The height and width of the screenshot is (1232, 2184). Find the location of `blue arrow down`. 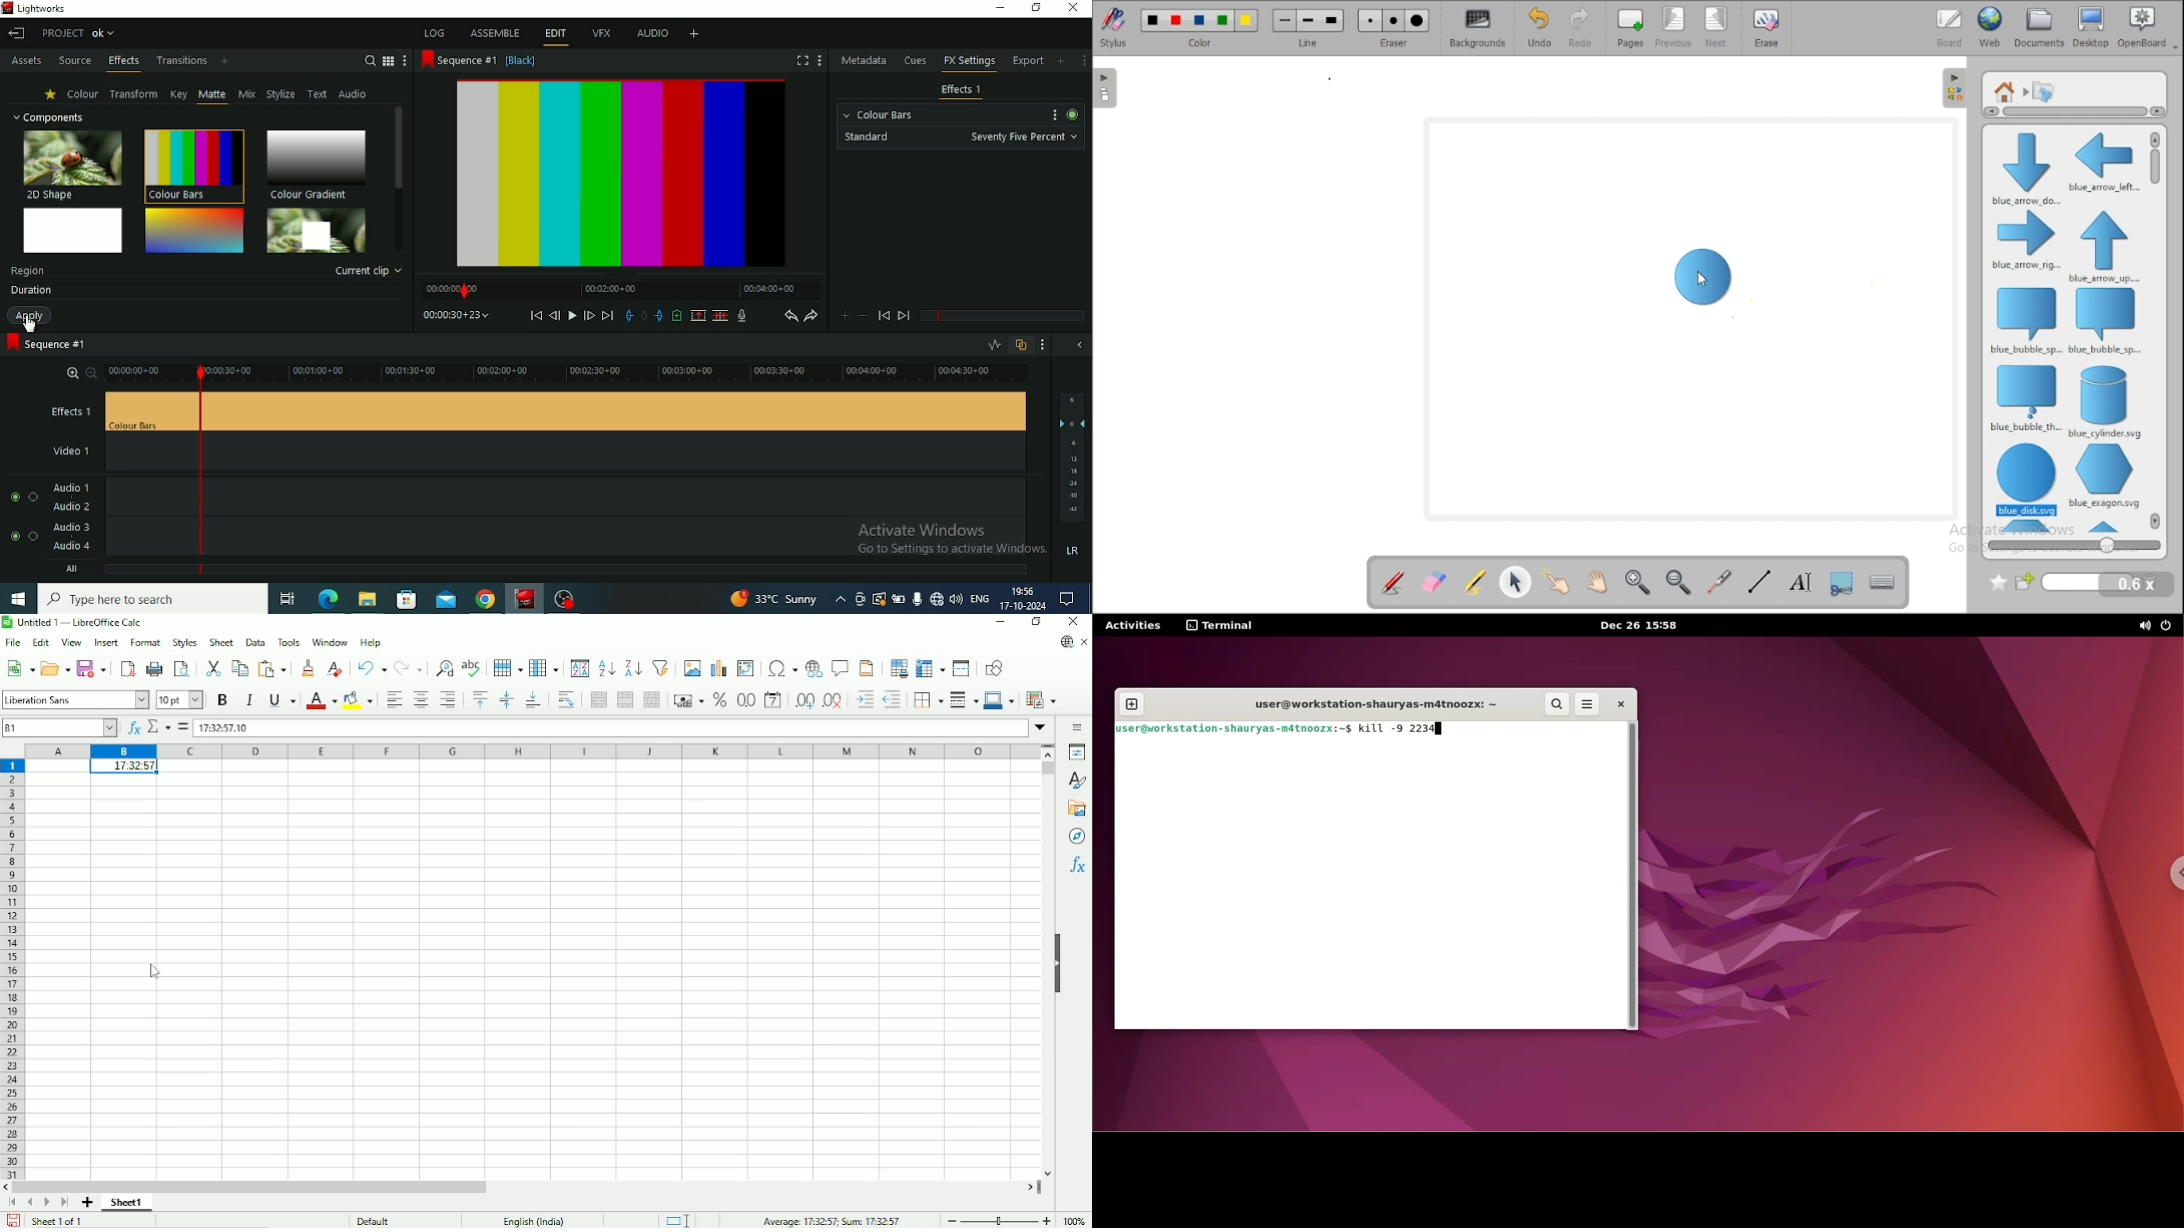

blue arrow down is located at coordinates (2024, 167).